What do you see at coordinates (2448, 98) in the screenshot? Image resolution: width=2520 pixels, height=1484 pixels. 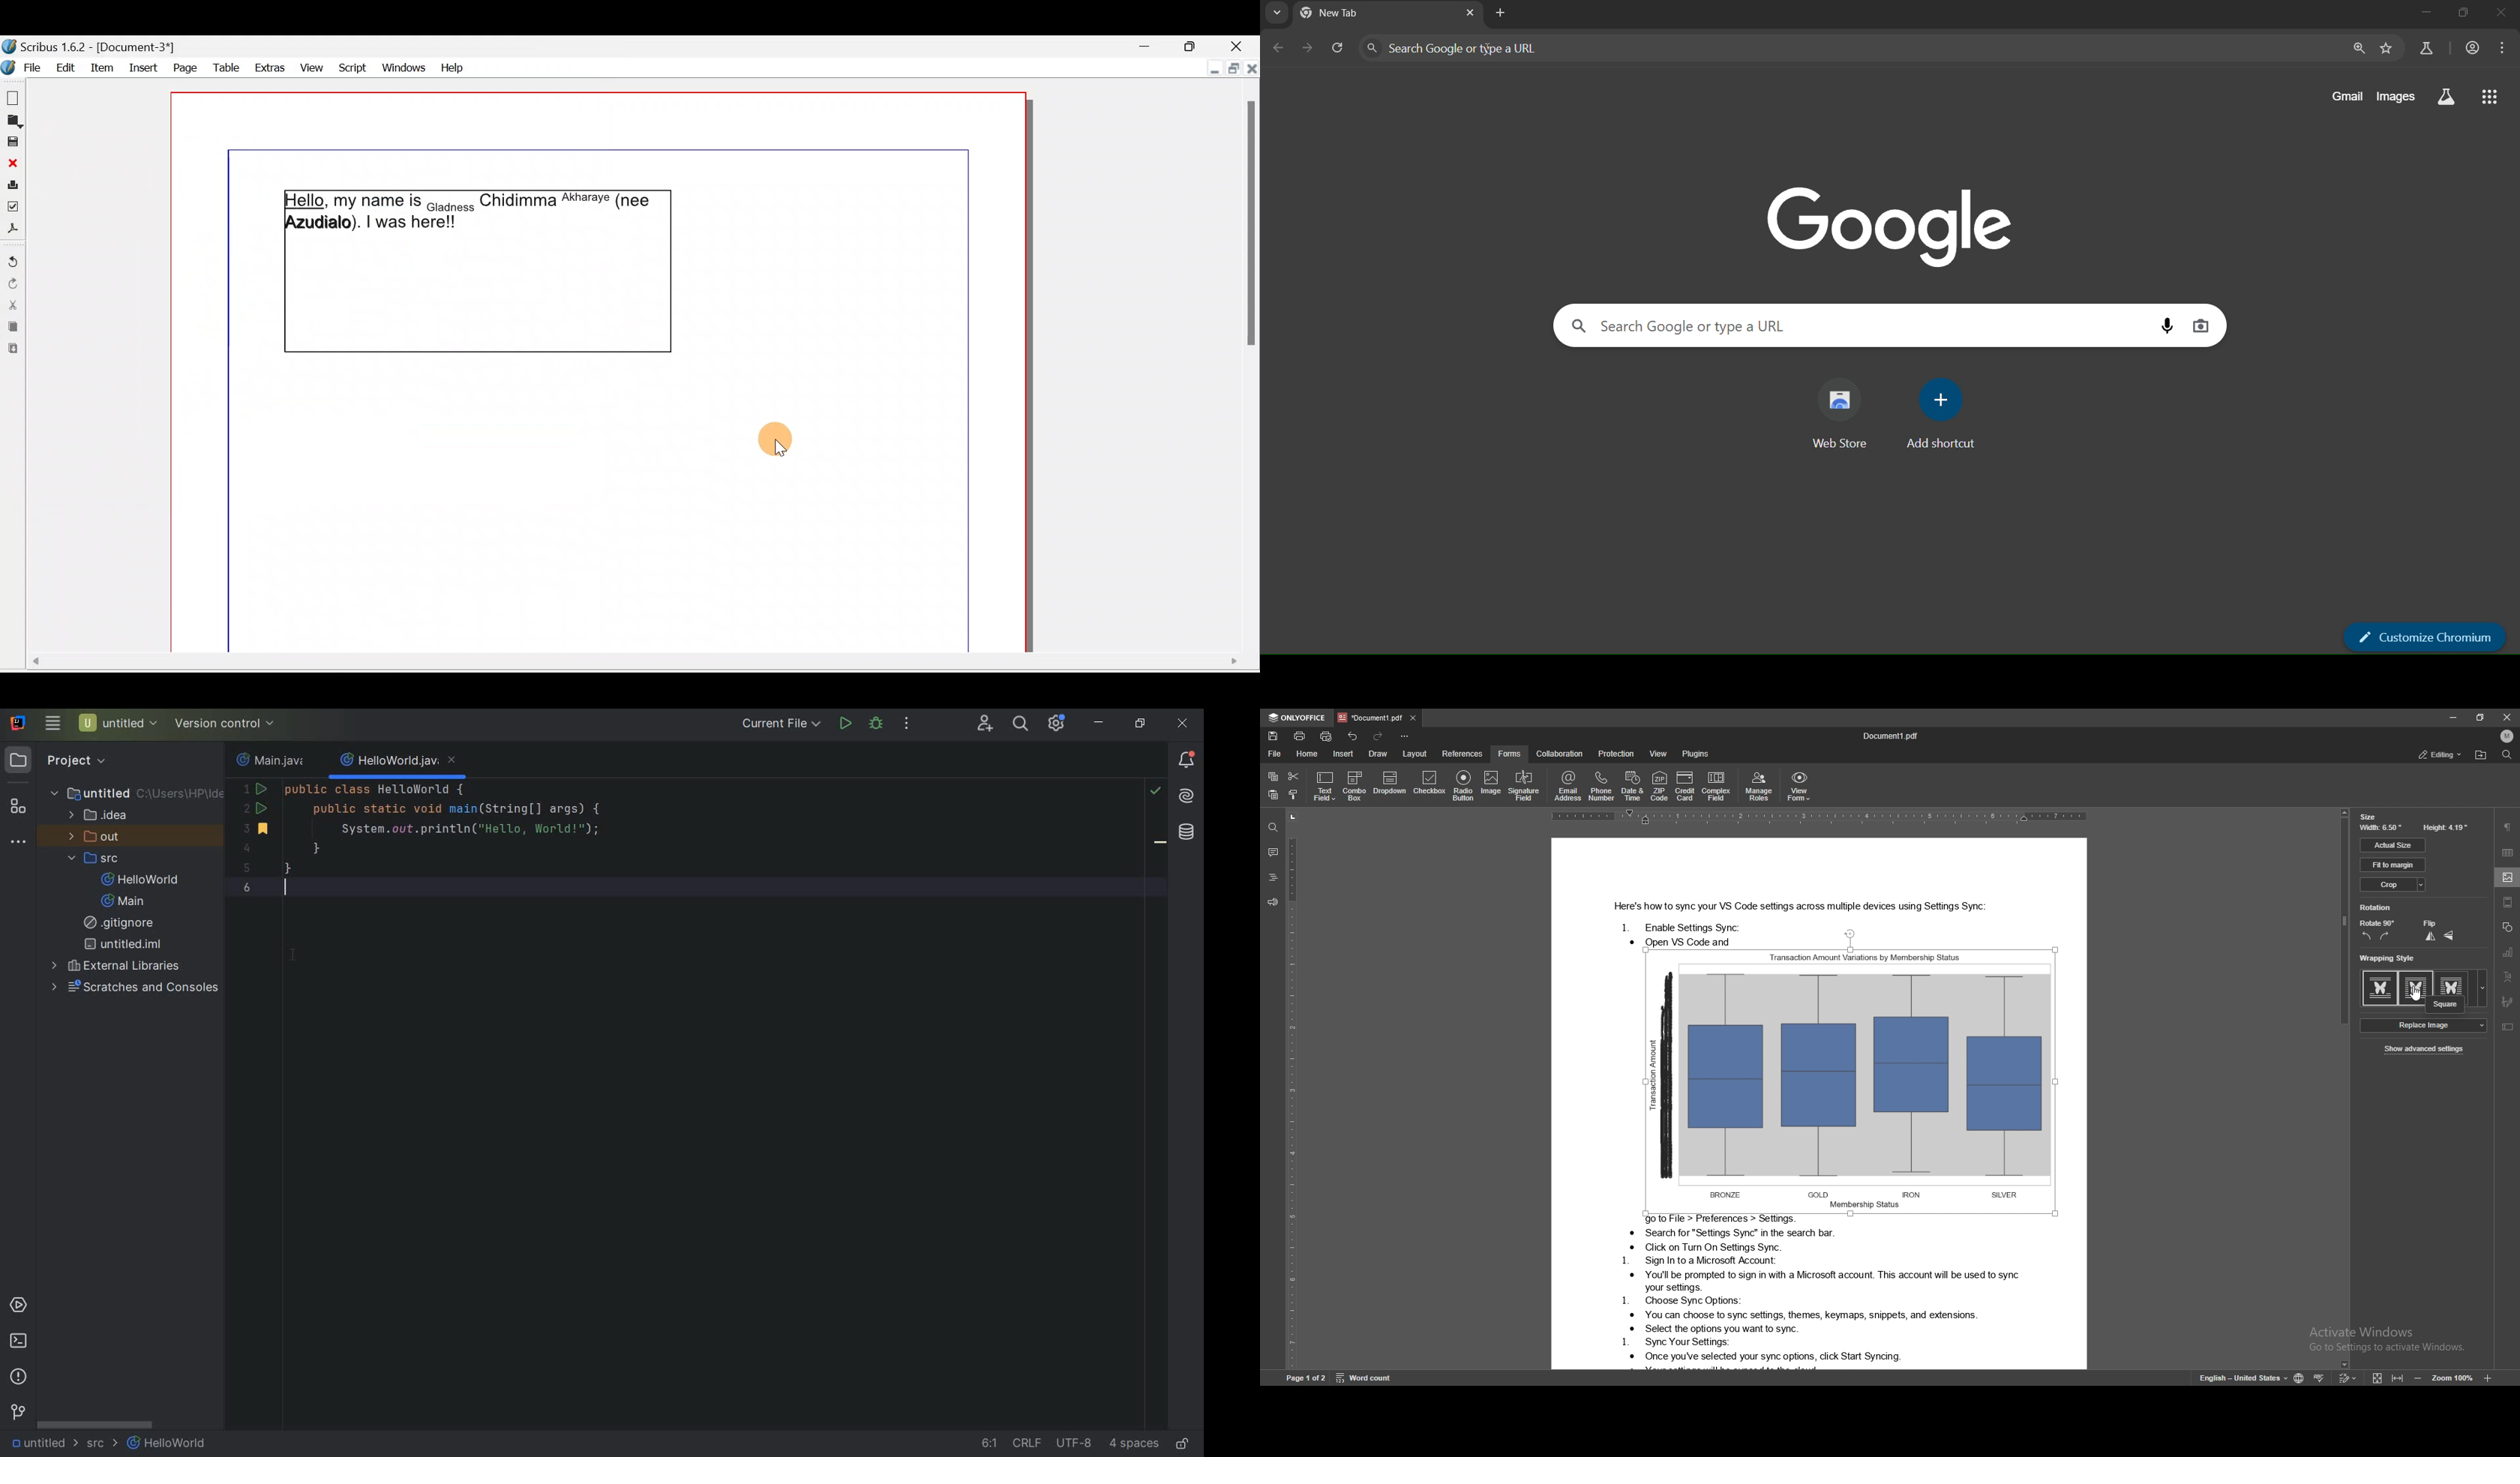 I see `search labs` at bounding box center [2448, 98].